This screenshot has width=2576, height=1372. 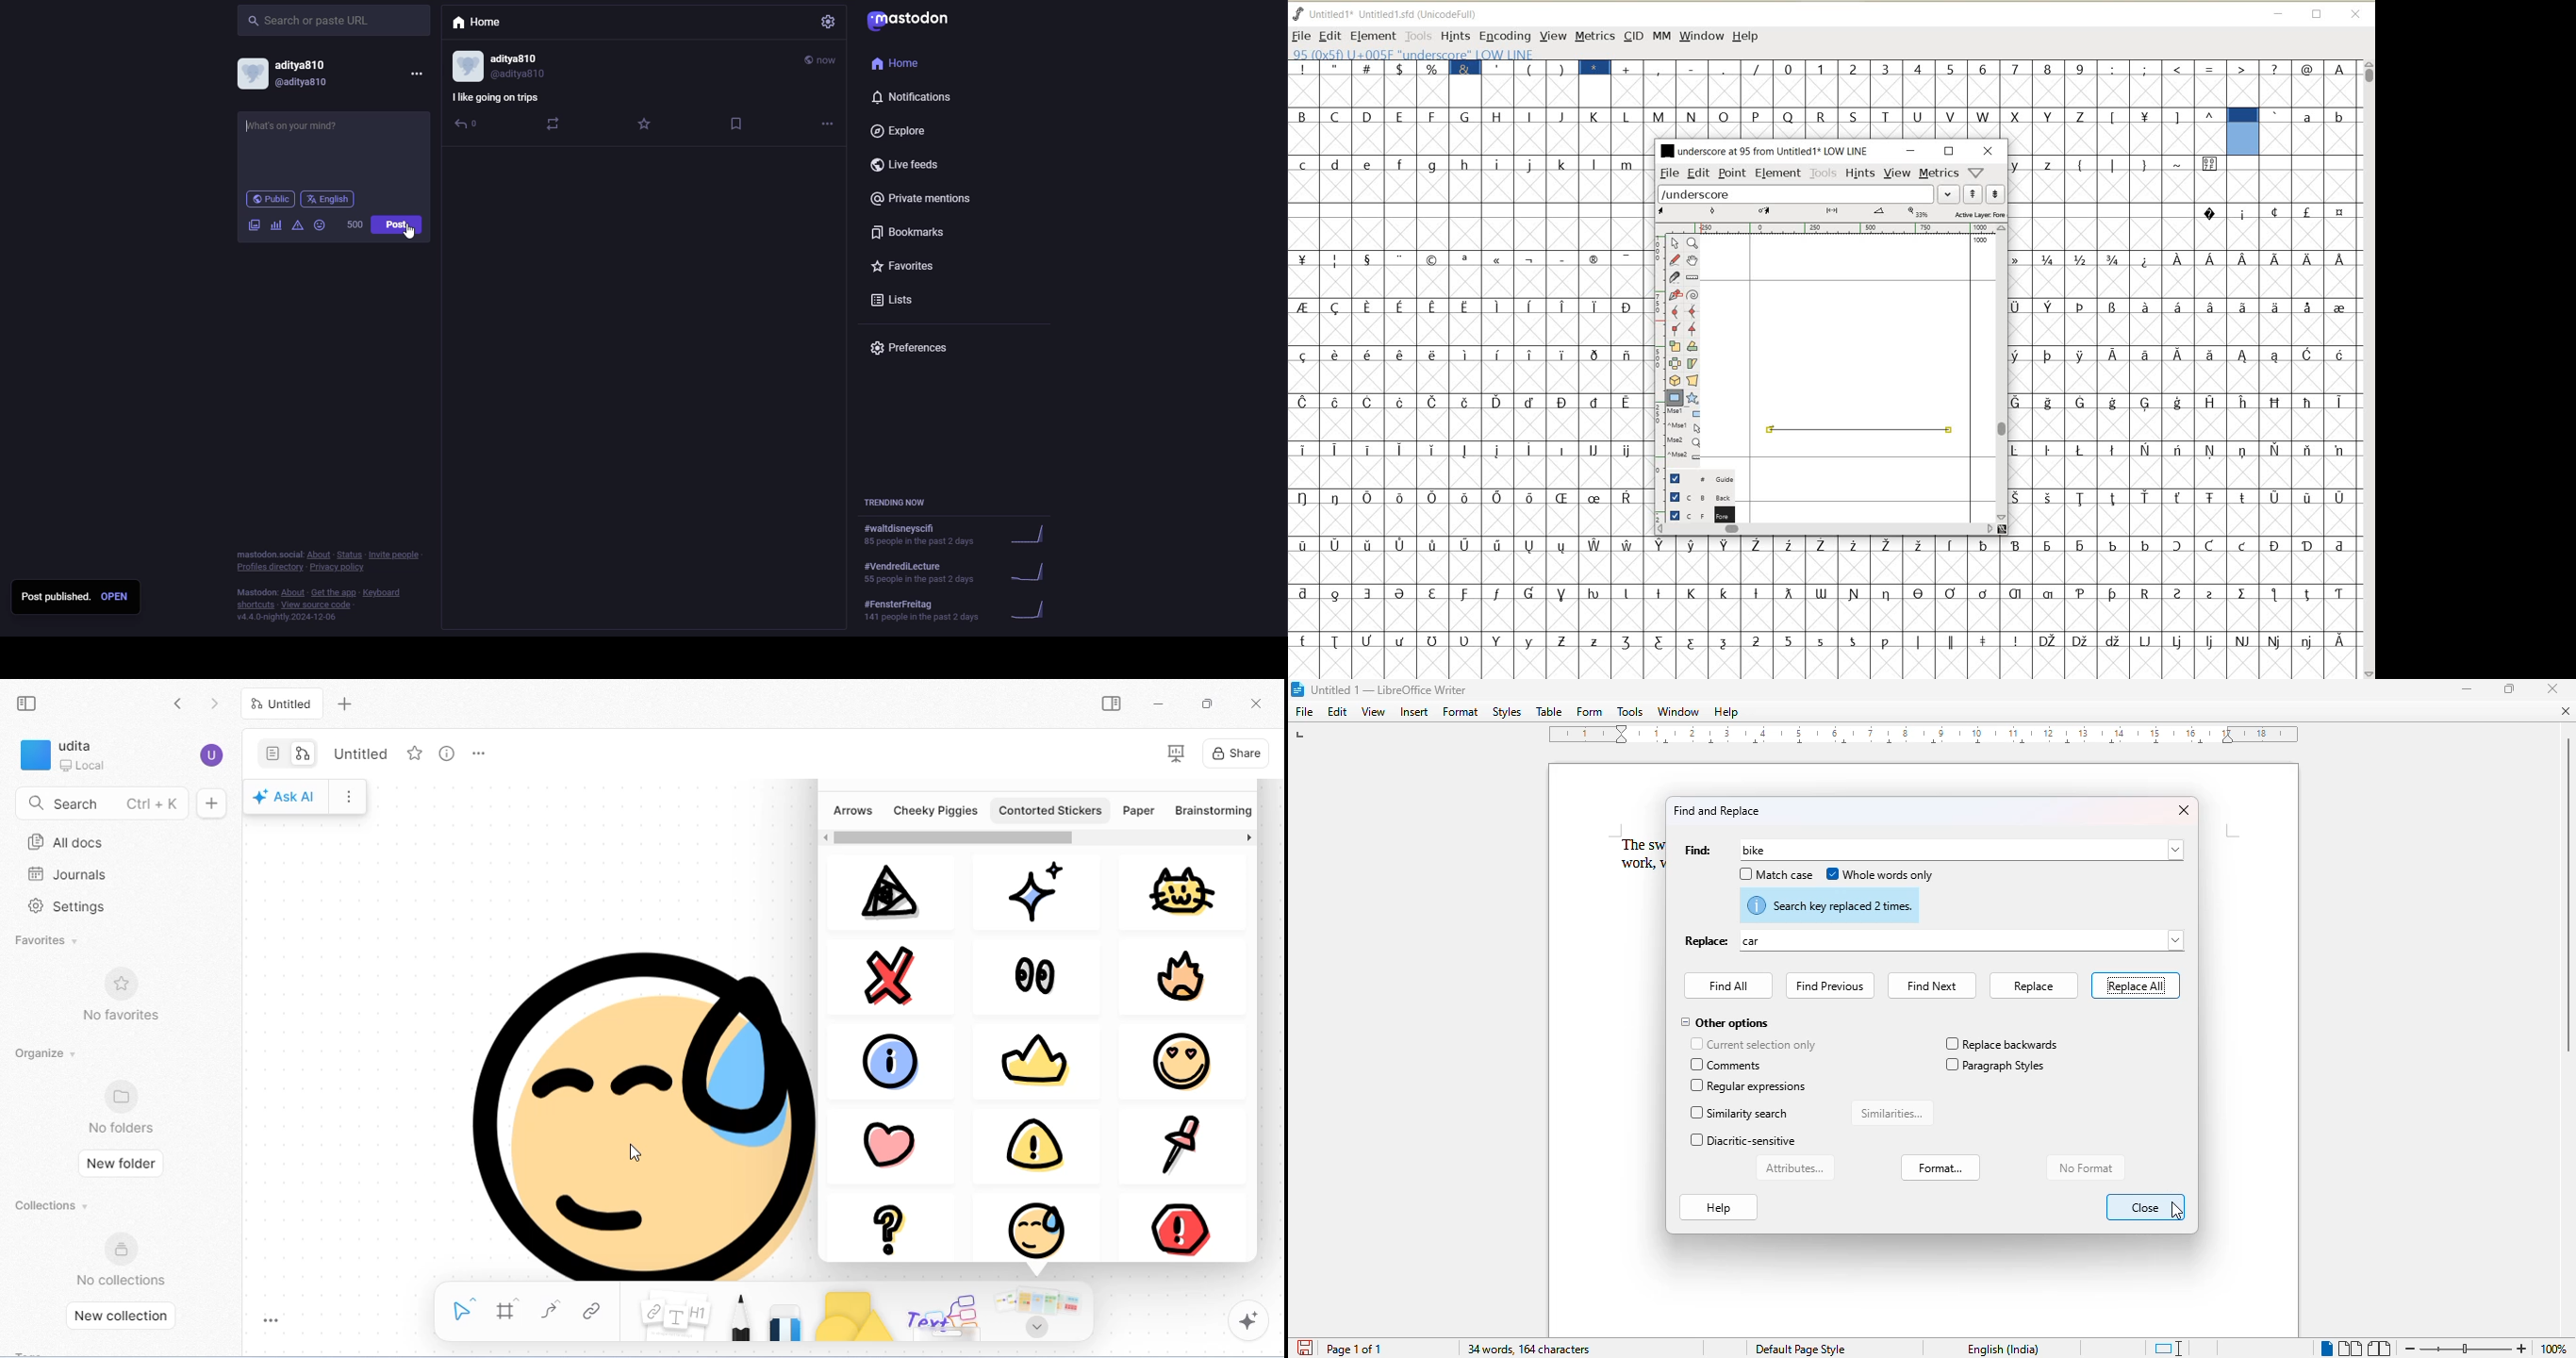 What do you see at coordinates (297, 227) in the screenshot?
I see `advanced` at bounding box center [297, 227].